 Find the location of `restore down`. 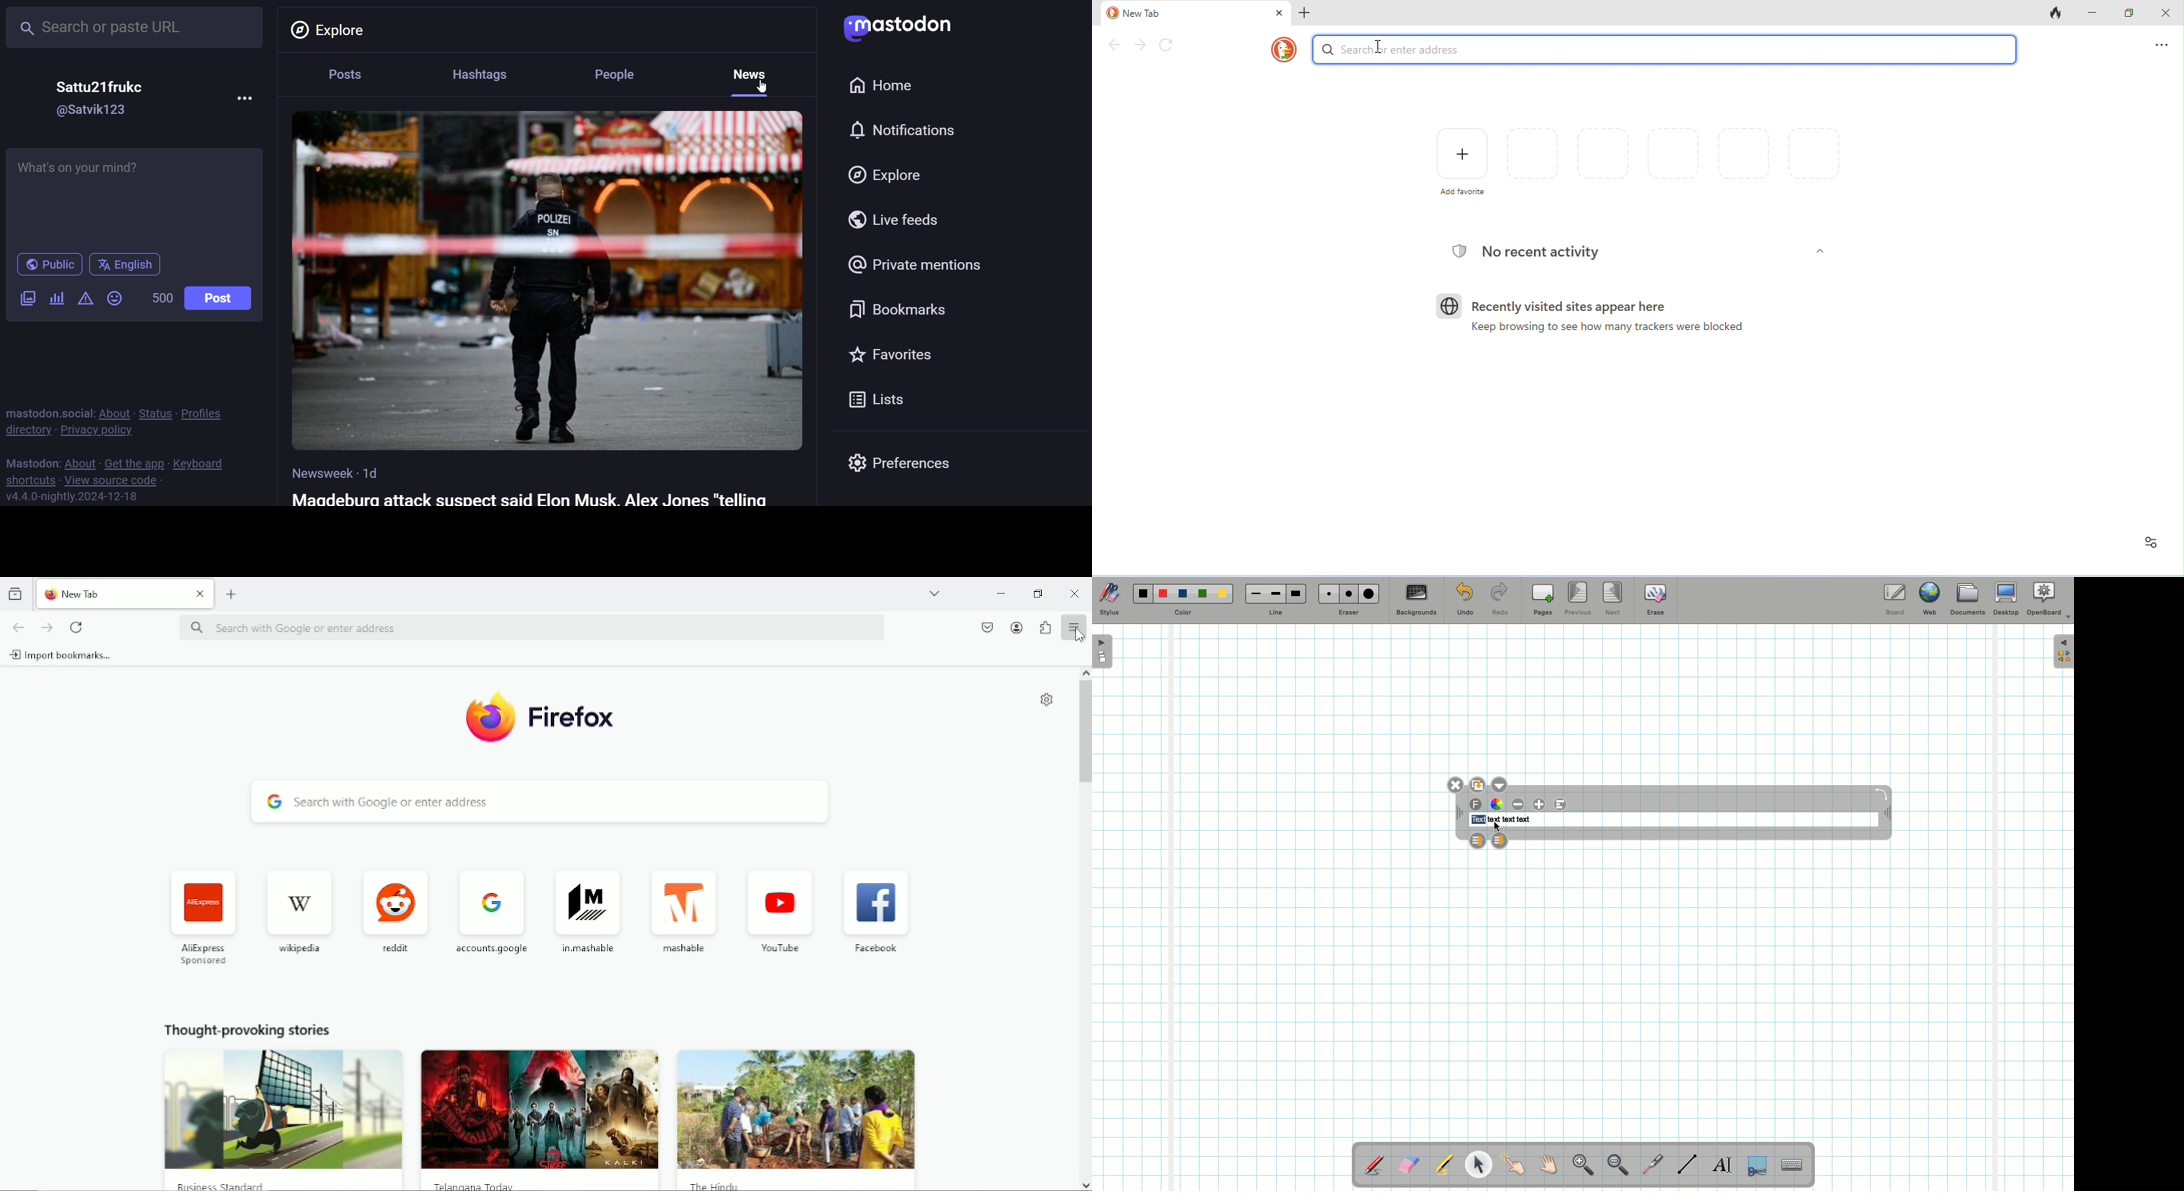

restore down is located at coordinates (1040, 594).